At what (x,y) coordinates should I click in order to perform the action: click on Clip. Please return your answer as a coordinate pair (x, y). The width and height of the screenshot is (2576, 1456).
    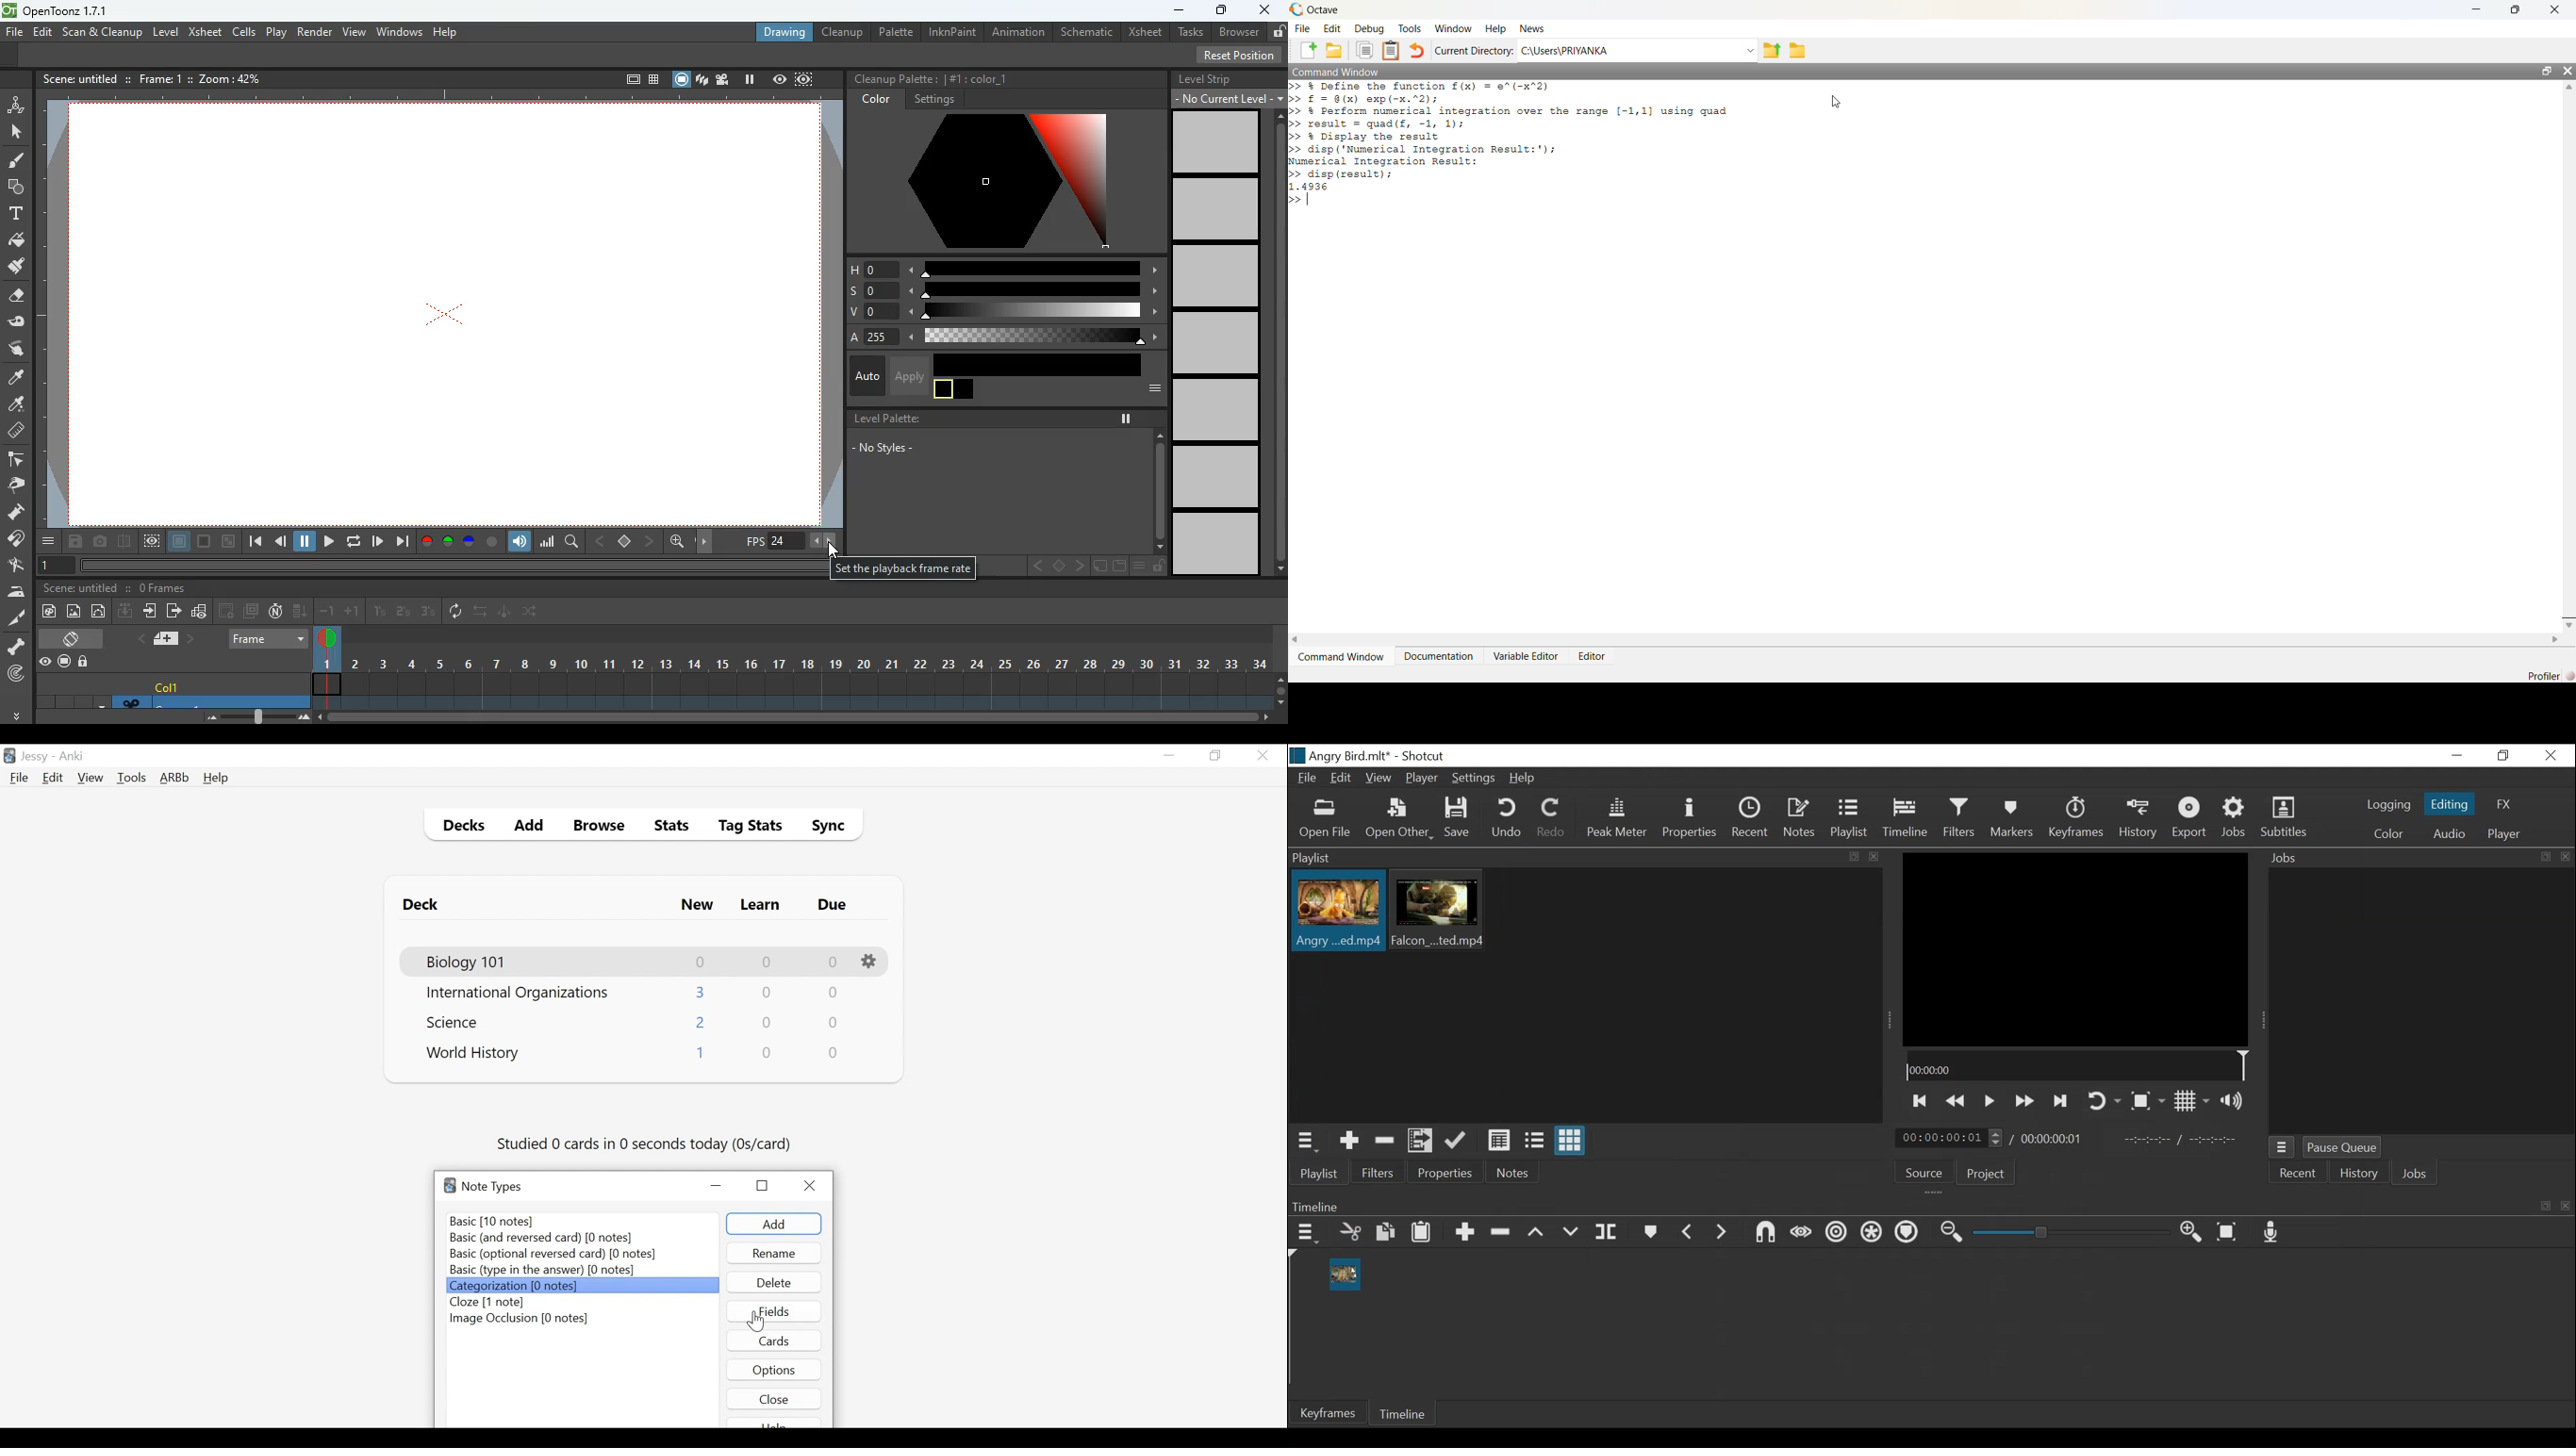
    Looking at the image, I should click on (1438, 910).